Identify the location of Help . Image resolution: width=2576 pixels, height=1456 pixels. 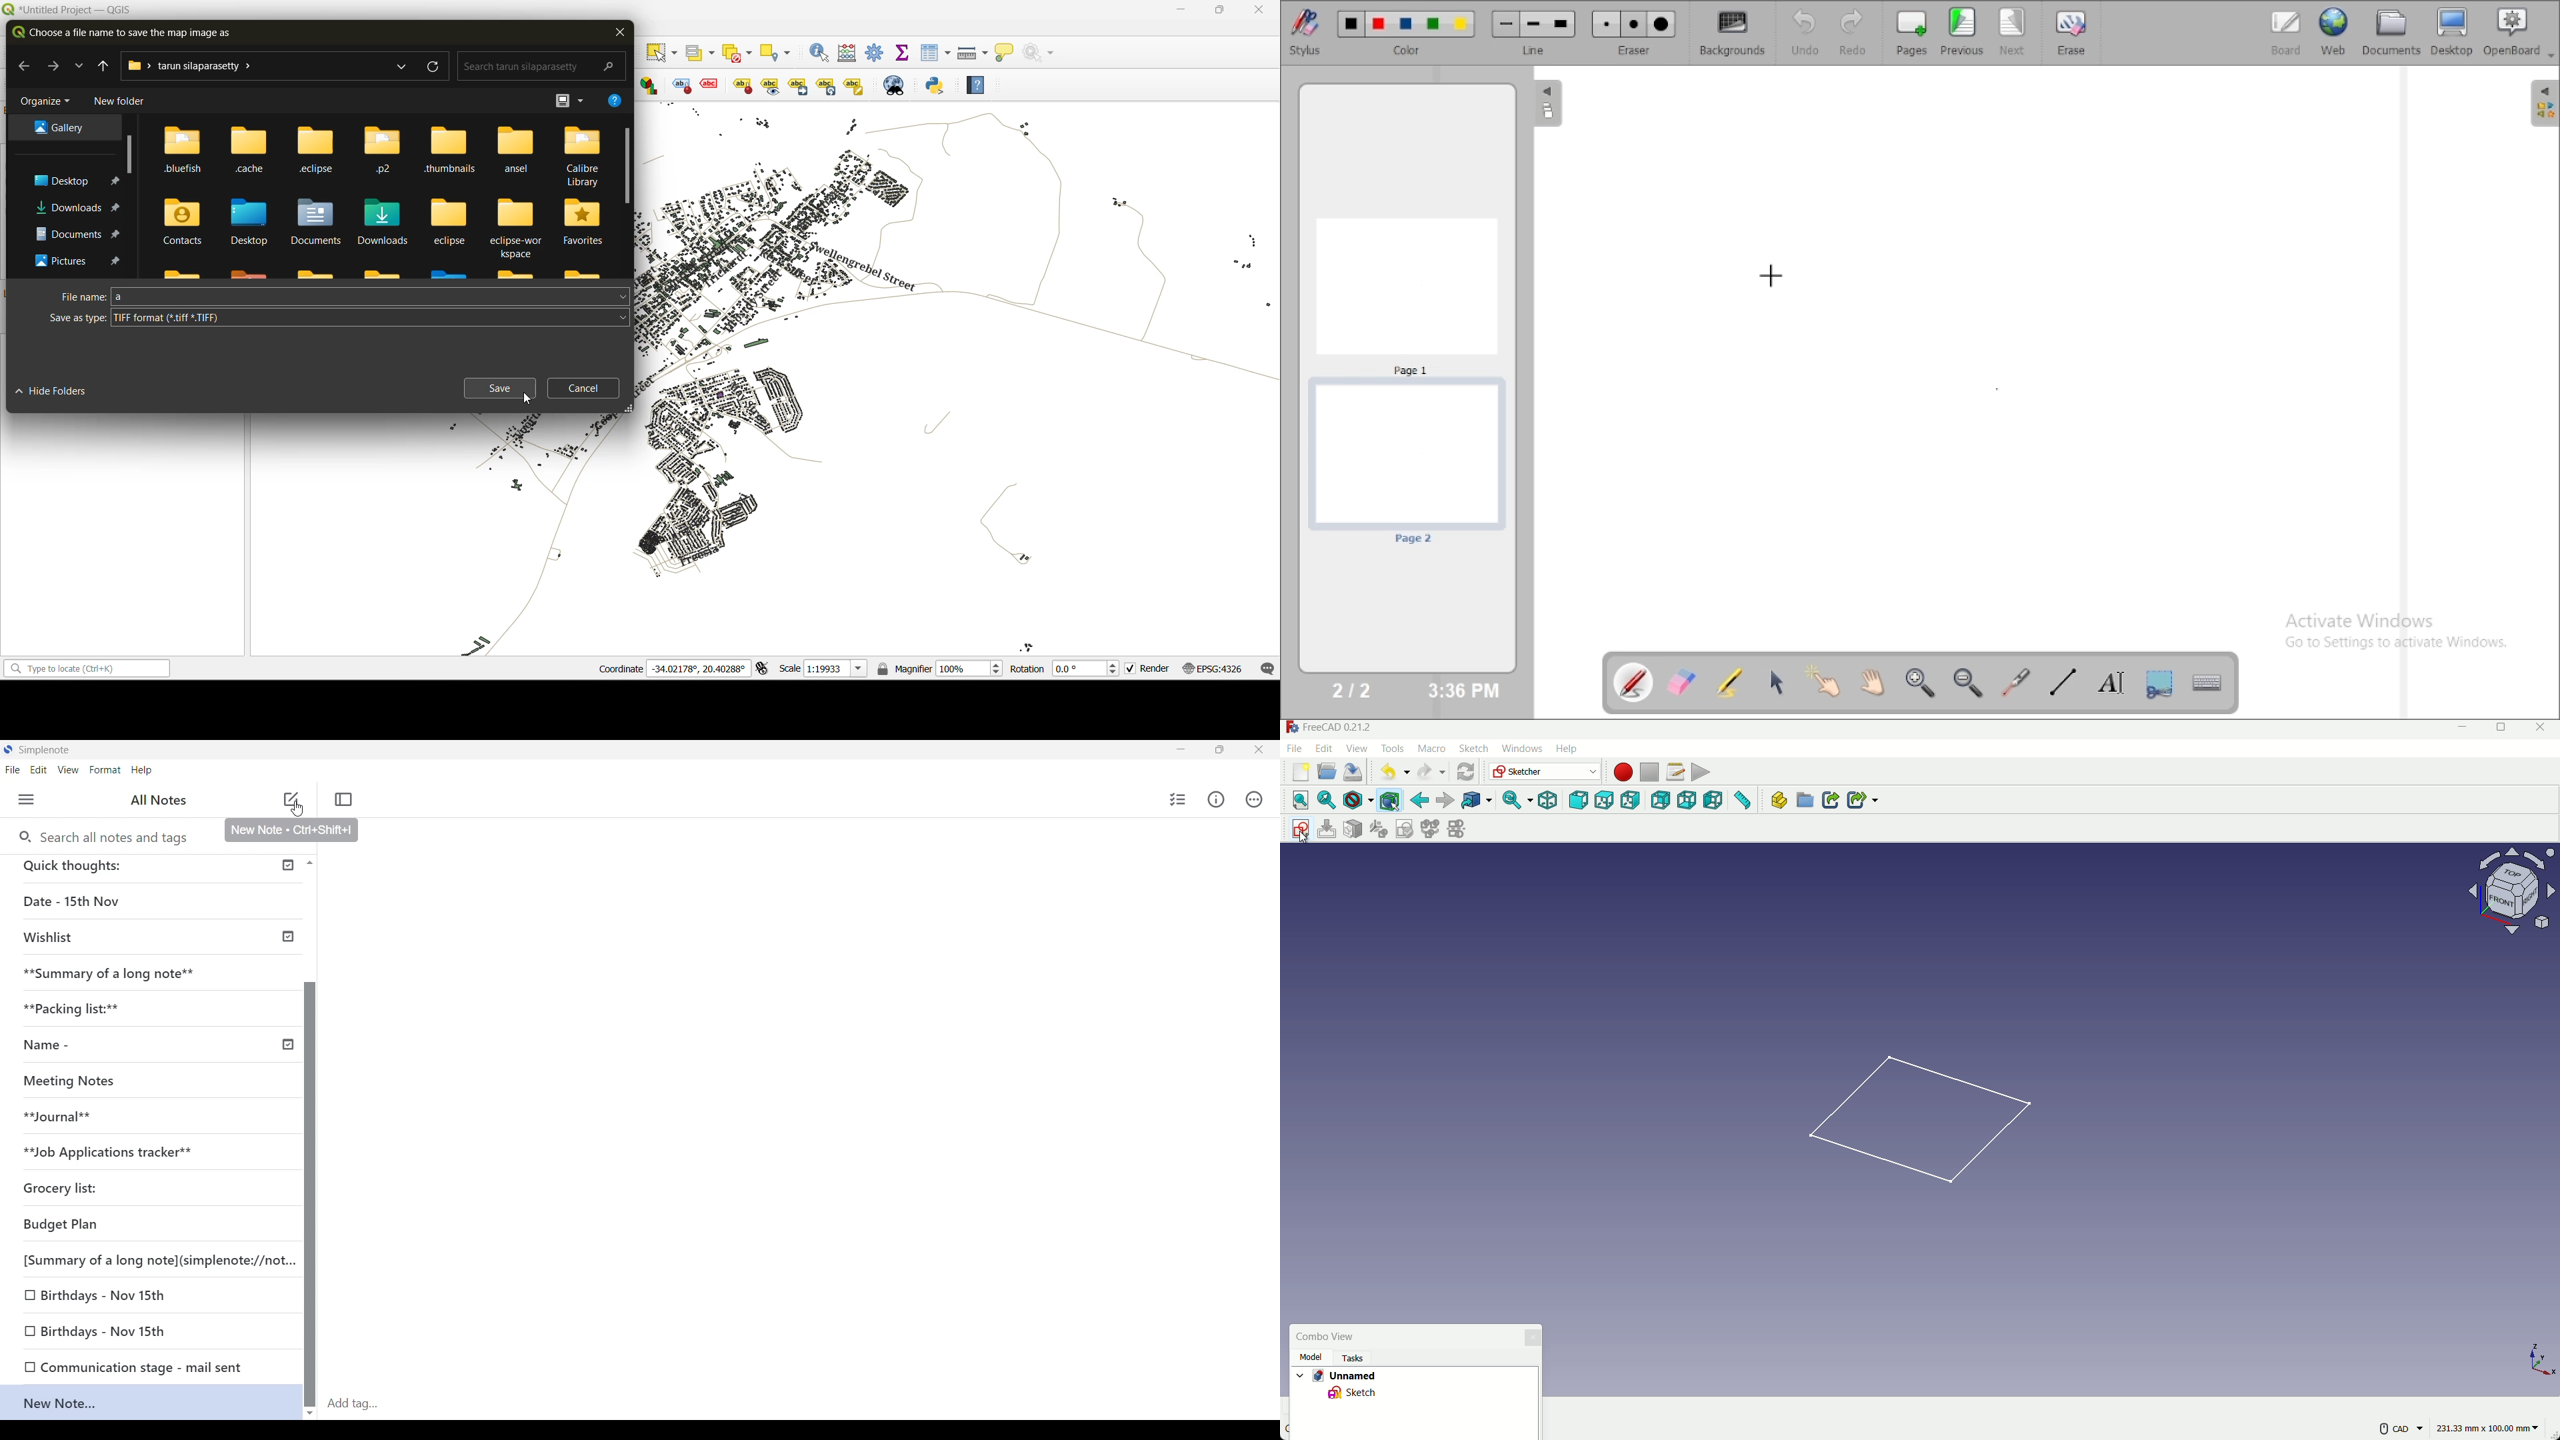
(142, 771).